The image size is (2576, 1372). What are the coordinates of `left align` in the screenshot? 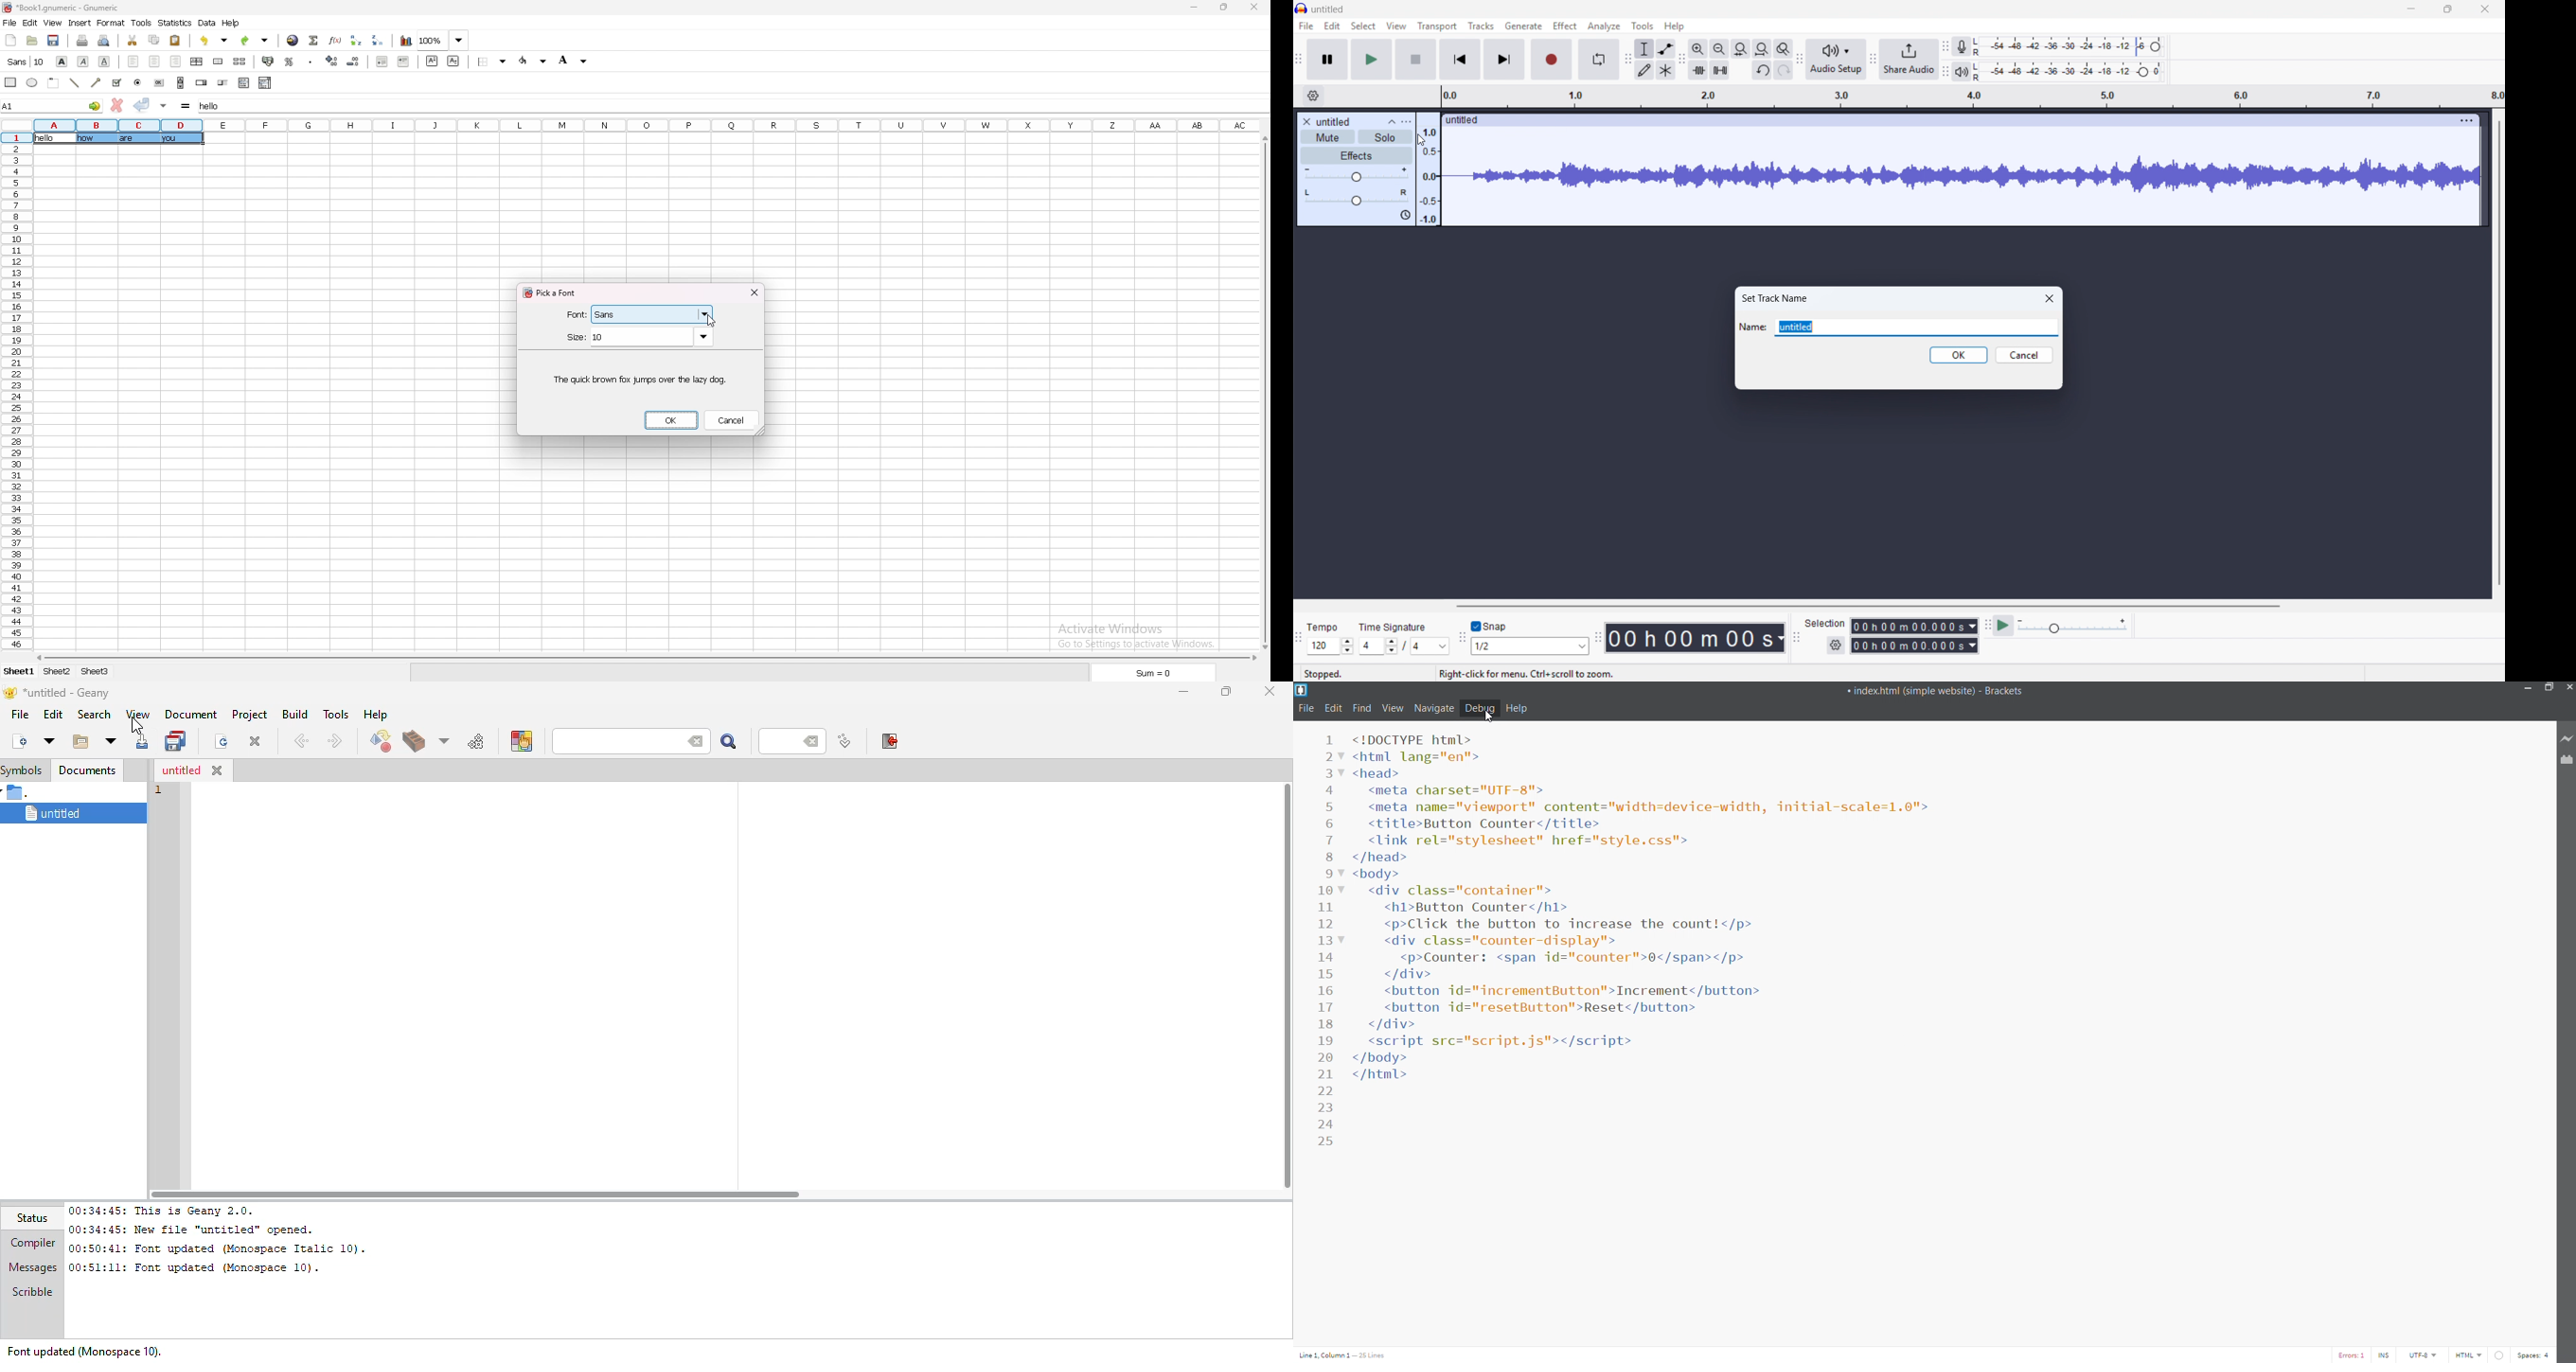 It's located at (134, 62).